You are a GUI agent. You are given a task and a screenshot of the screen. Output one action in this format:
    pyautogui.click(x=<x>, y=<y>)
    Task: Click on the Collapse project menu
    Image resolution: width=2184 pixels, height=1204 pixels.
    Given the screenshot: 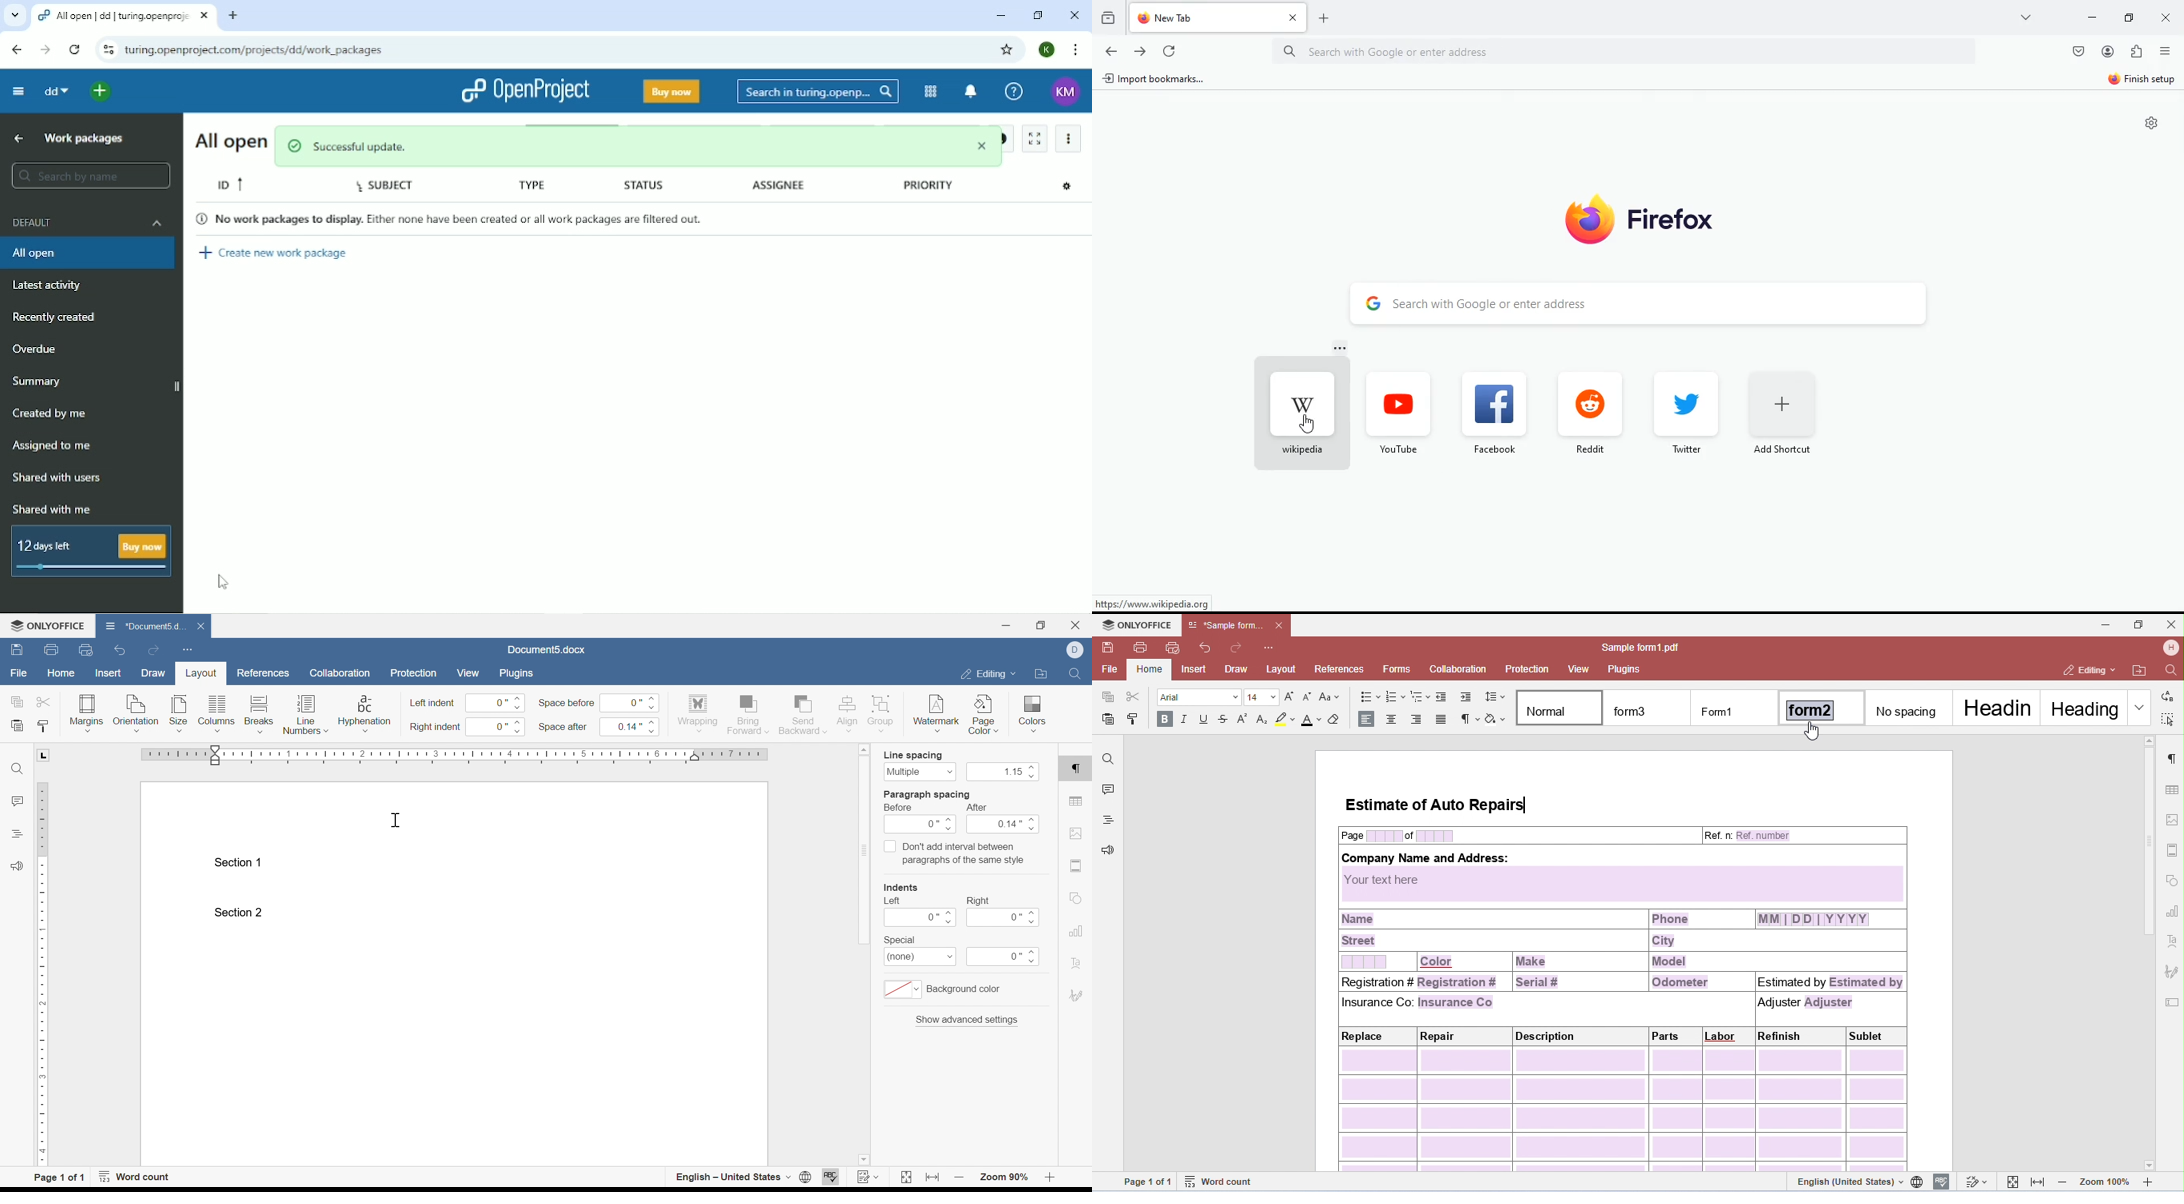 What is the action you would take?
    pyautogui.click(x=18, y=91)
    